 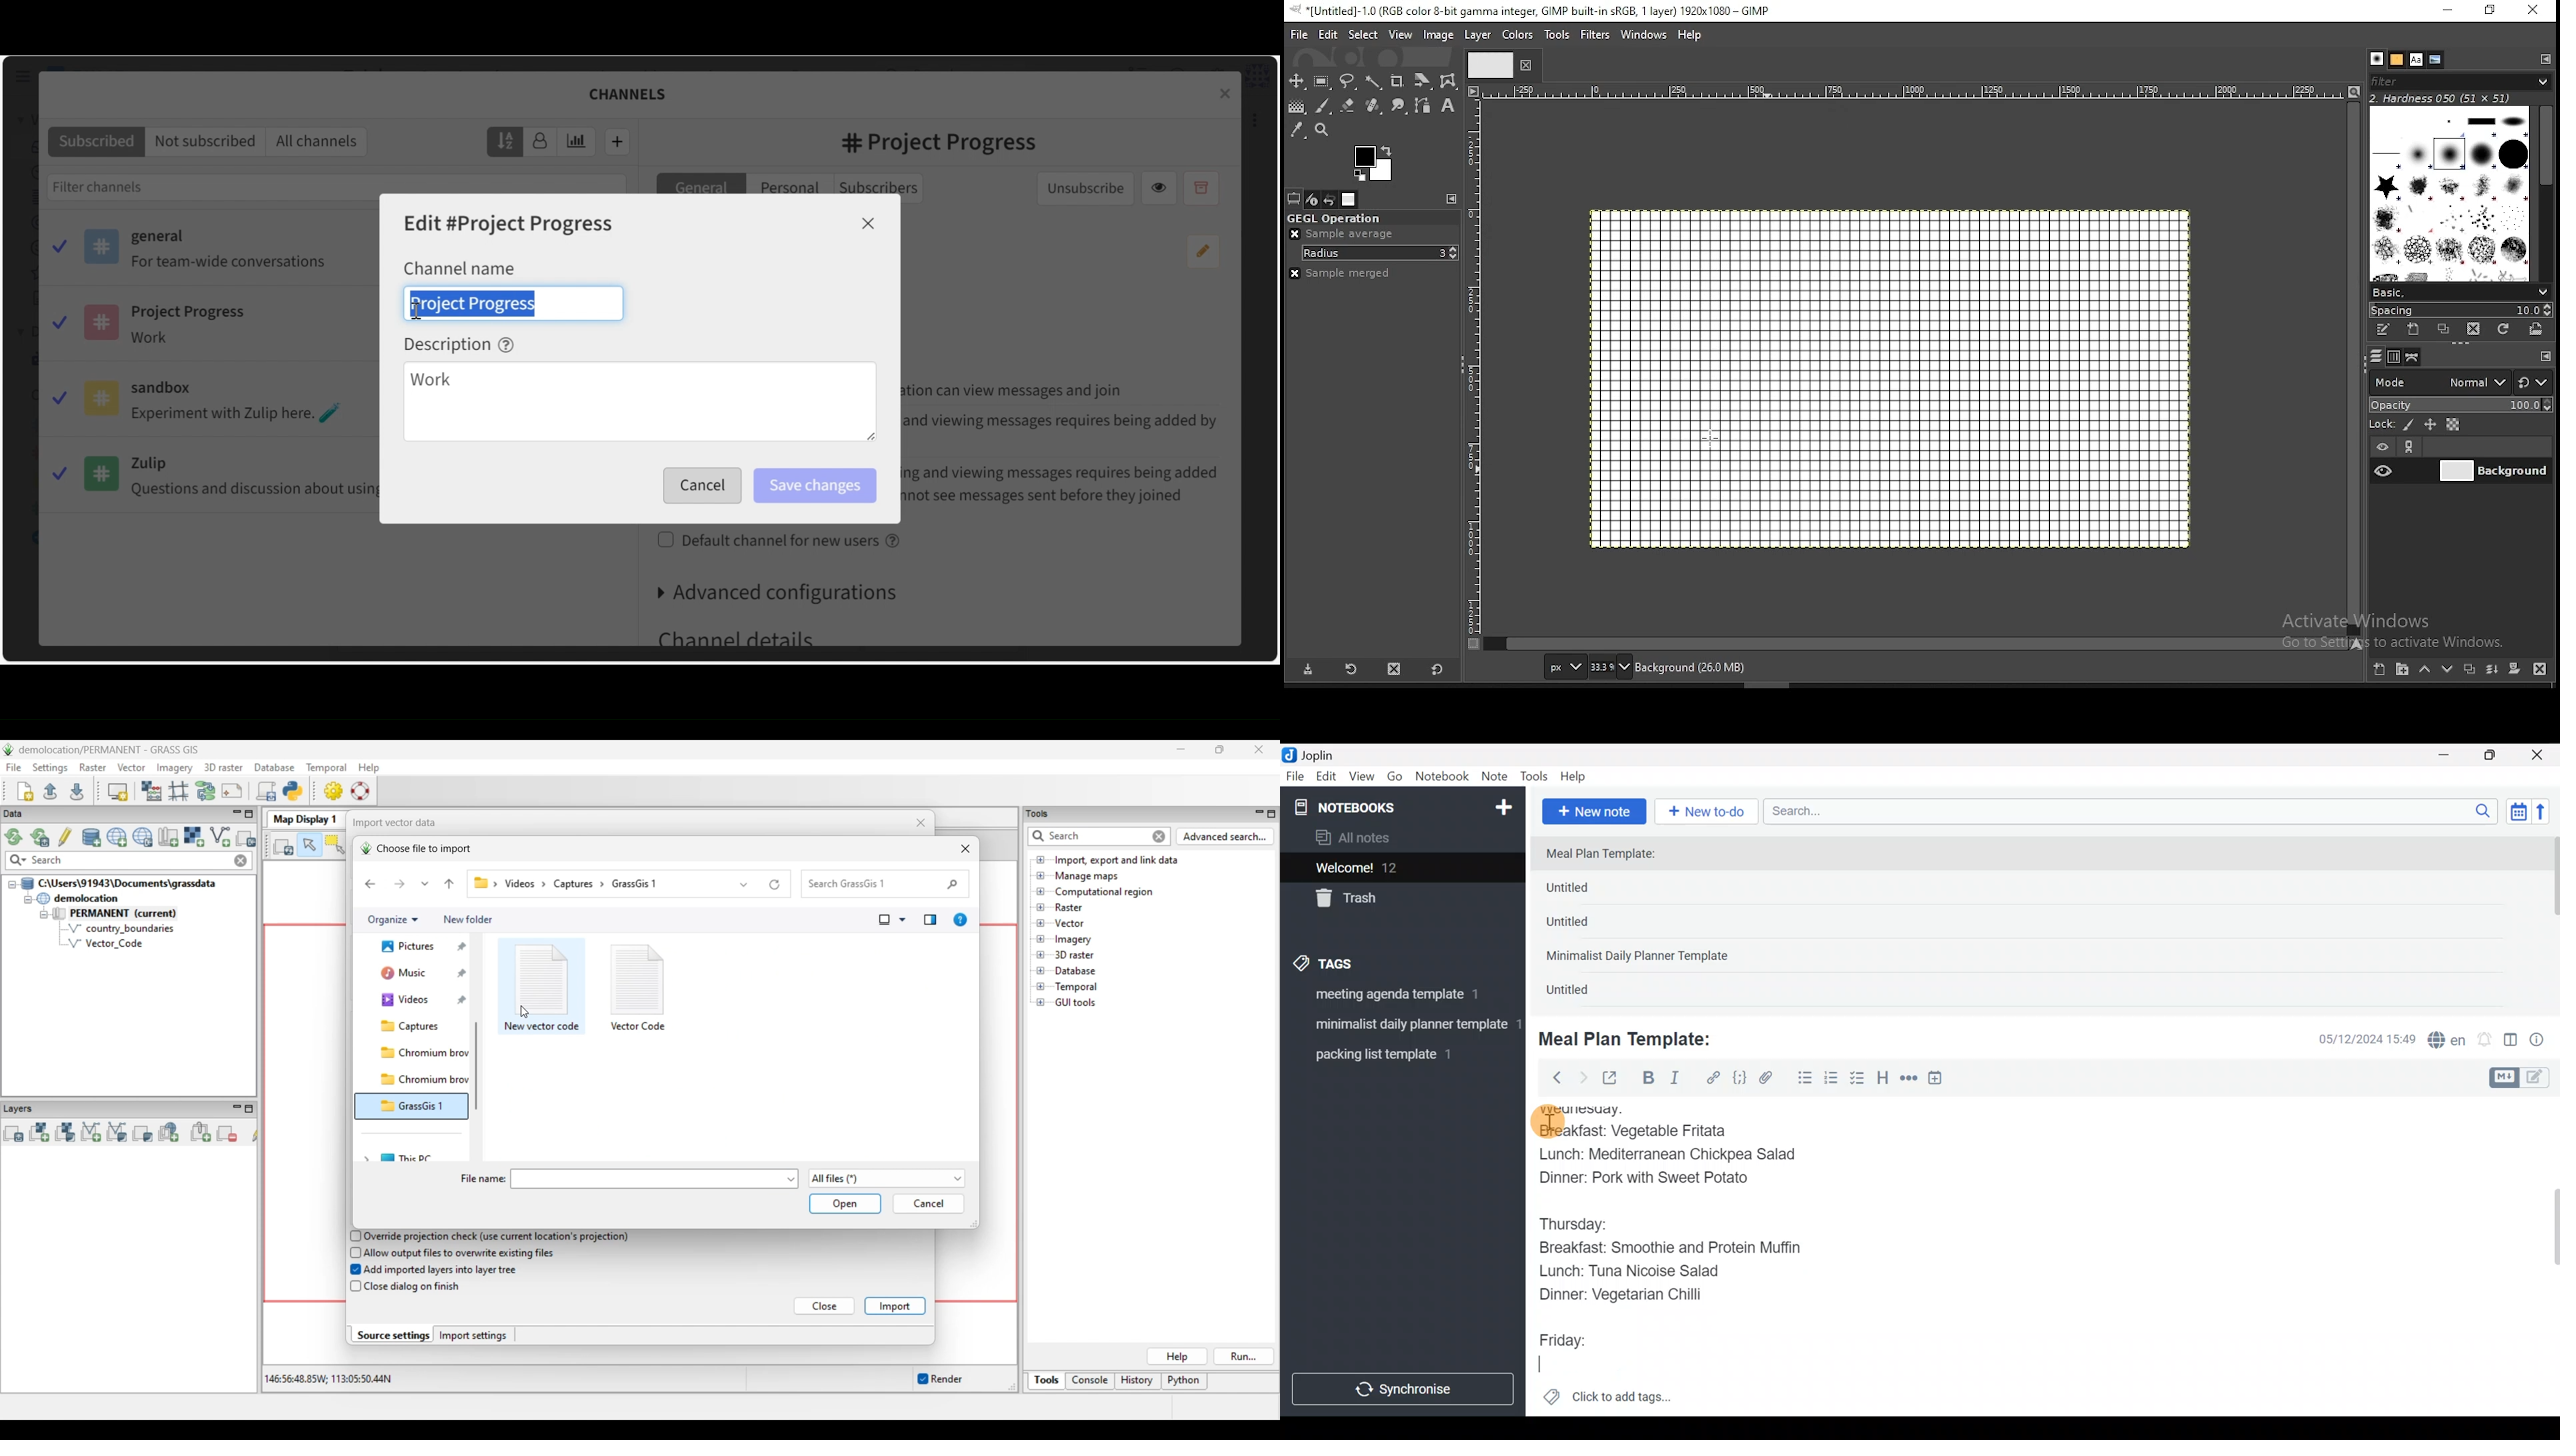 I want to click on Italic, so click(x=1673, y=1081).